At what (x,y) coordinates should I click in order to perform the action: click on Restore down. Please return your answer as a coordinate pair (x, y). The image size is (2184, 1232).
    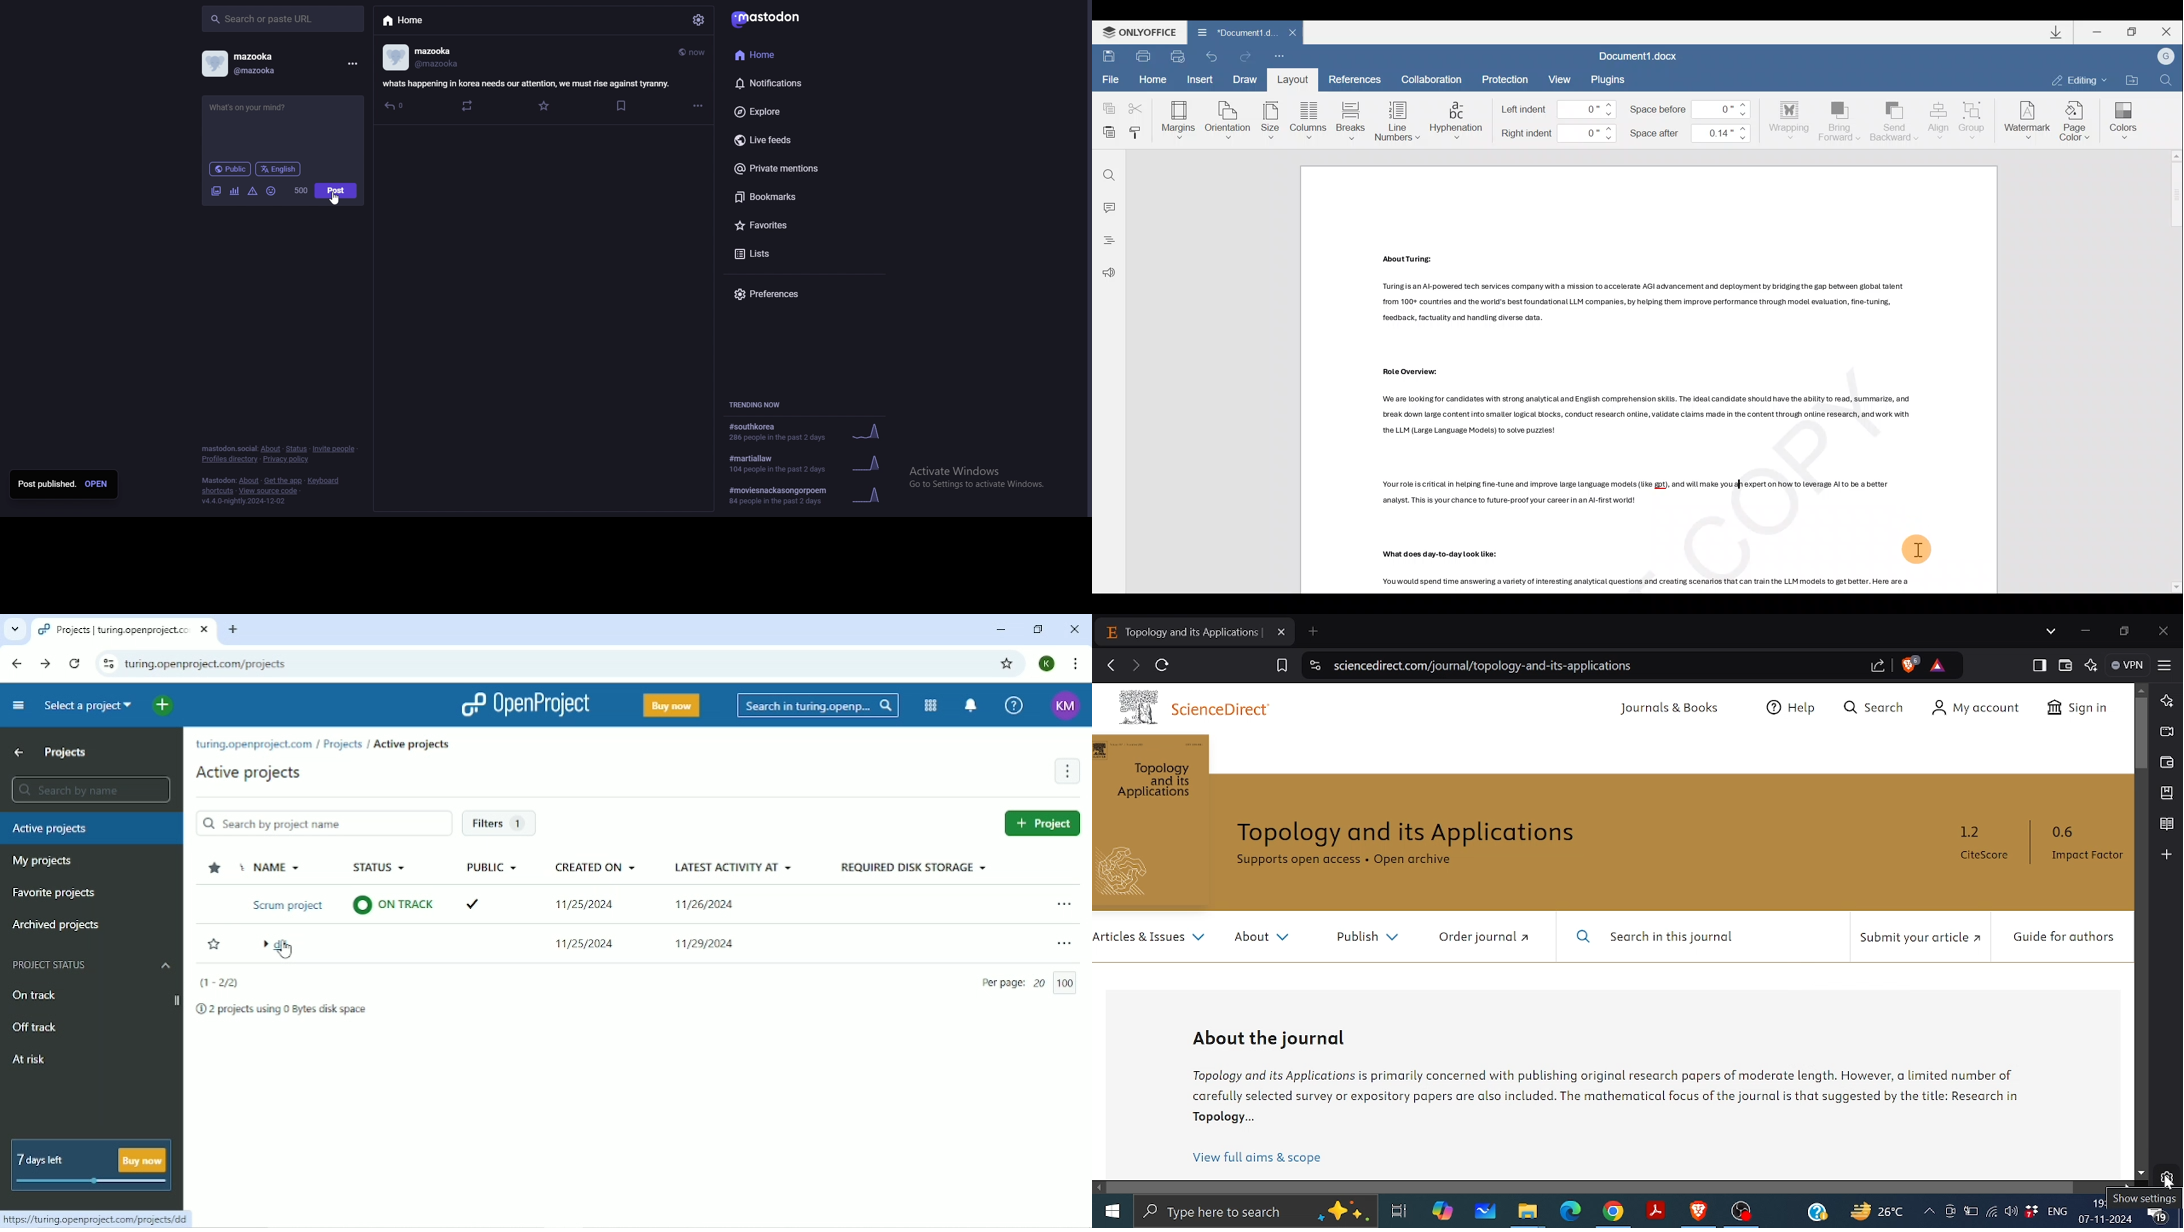
    Looking at the image, I should click on (1037, 629).